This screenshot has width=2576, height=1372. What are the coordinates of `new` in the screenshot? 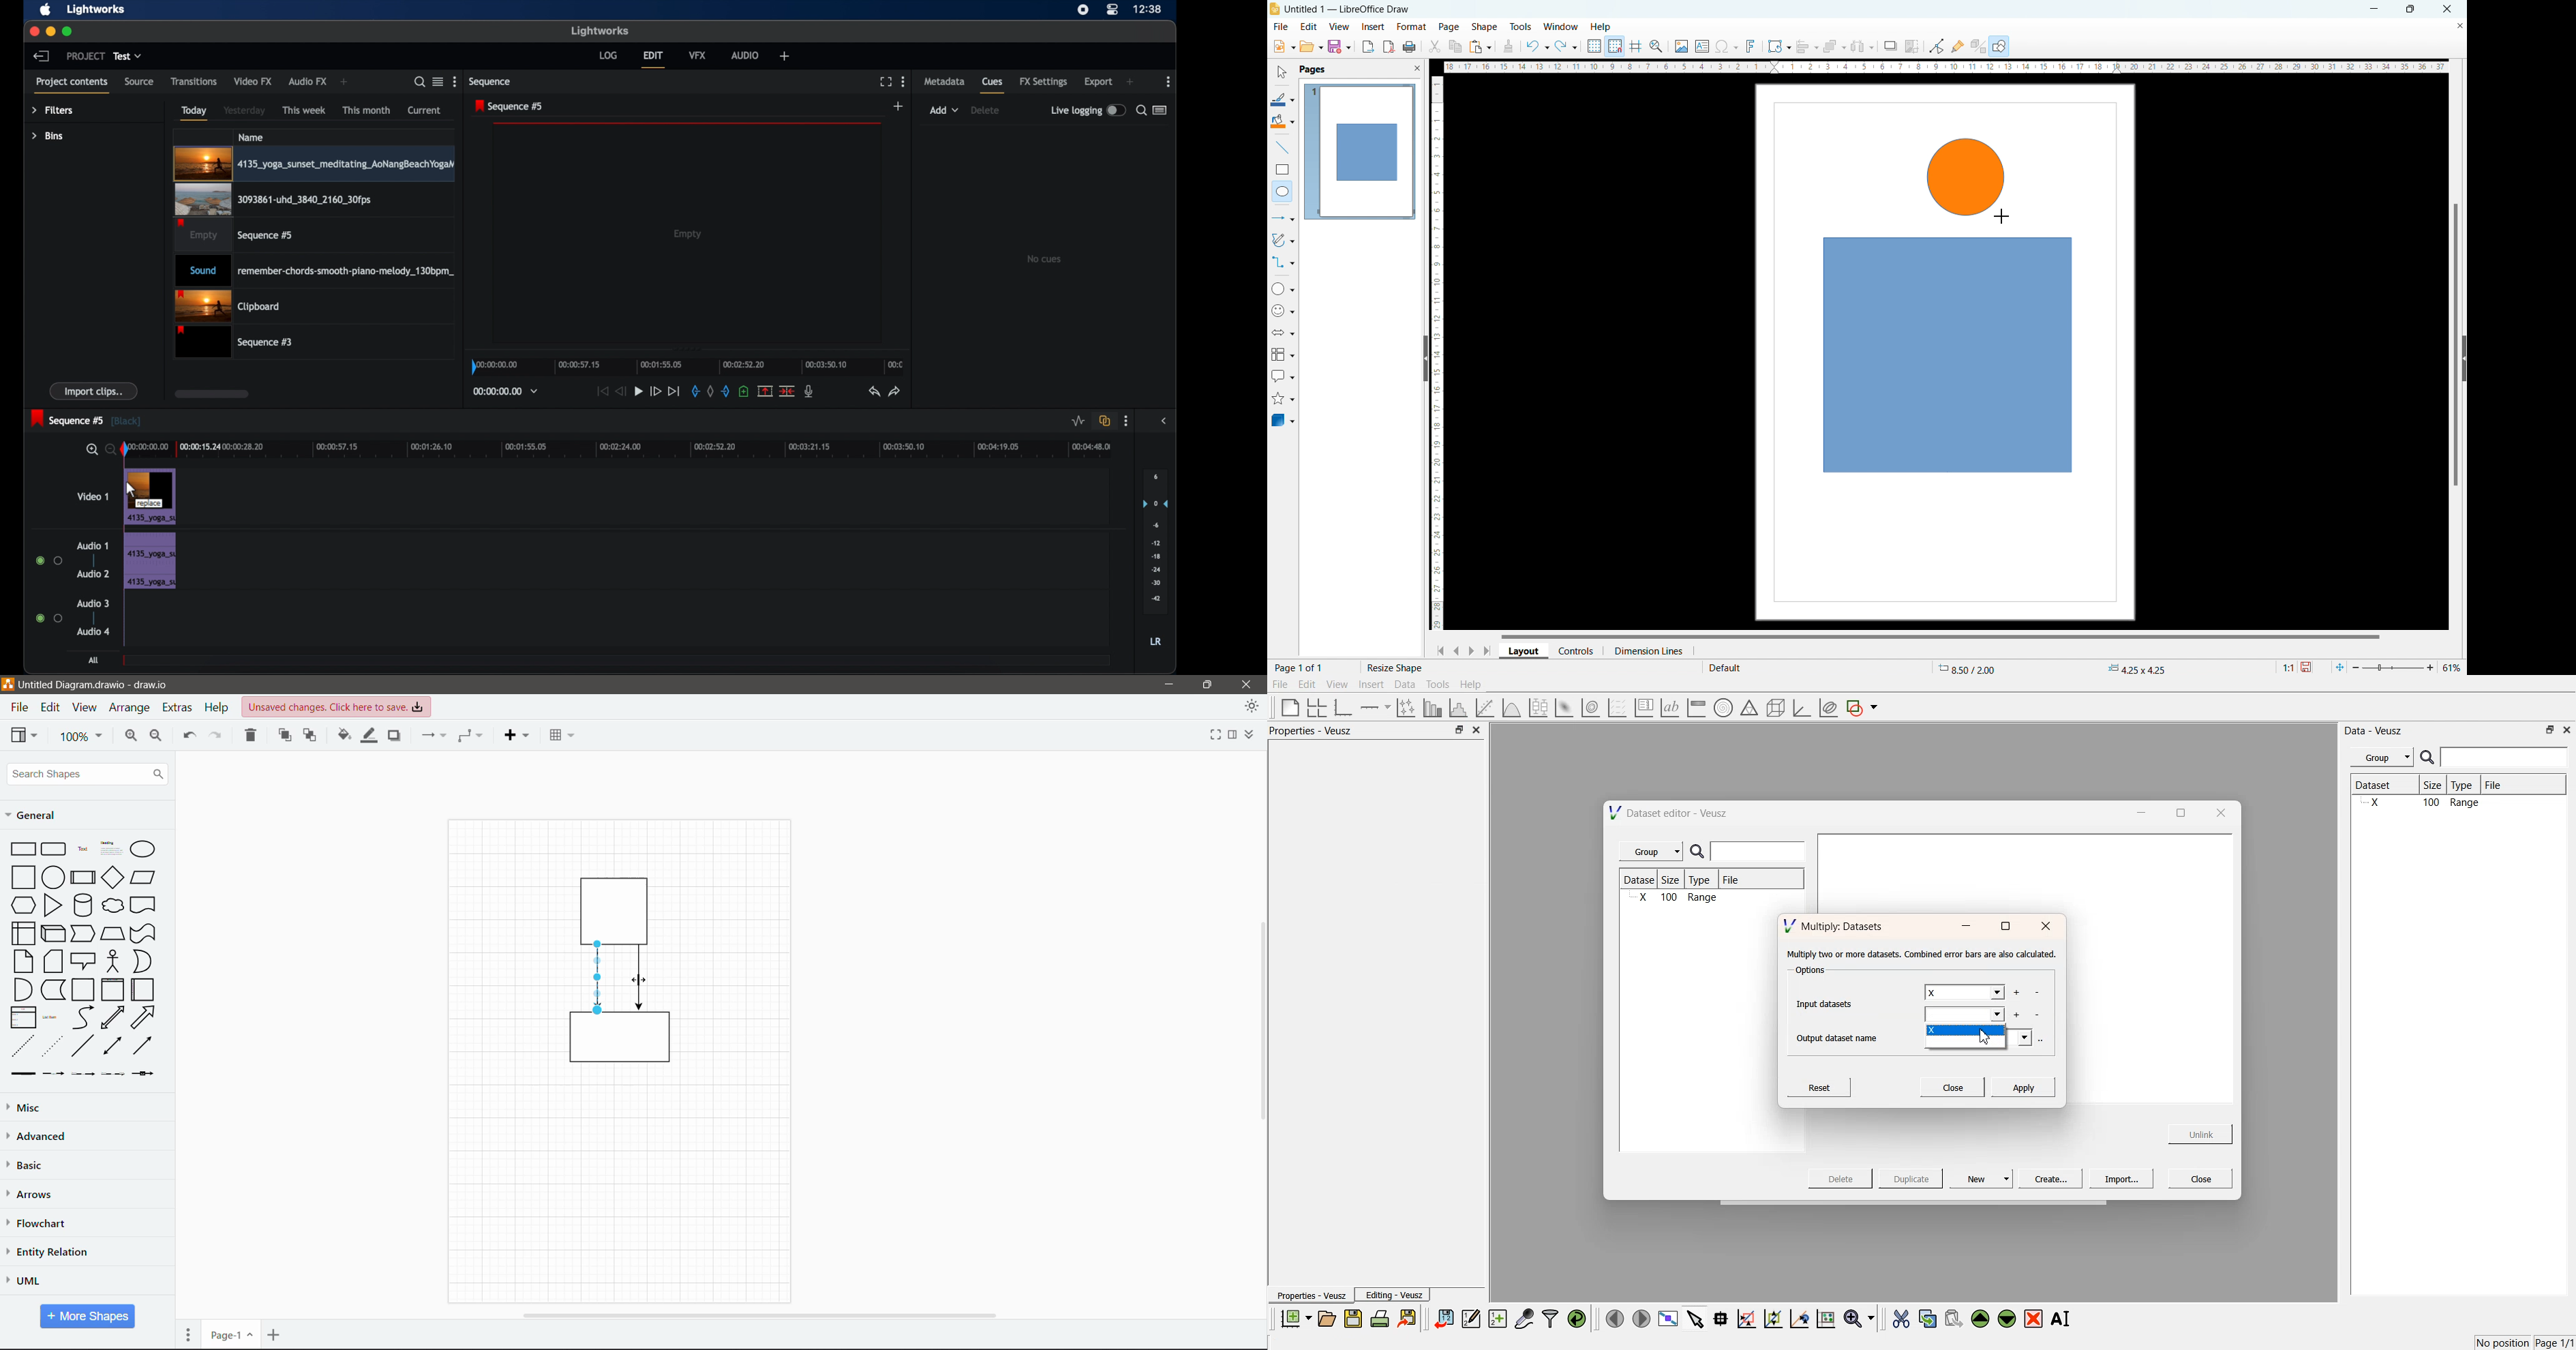 It's located at (1283, 46).